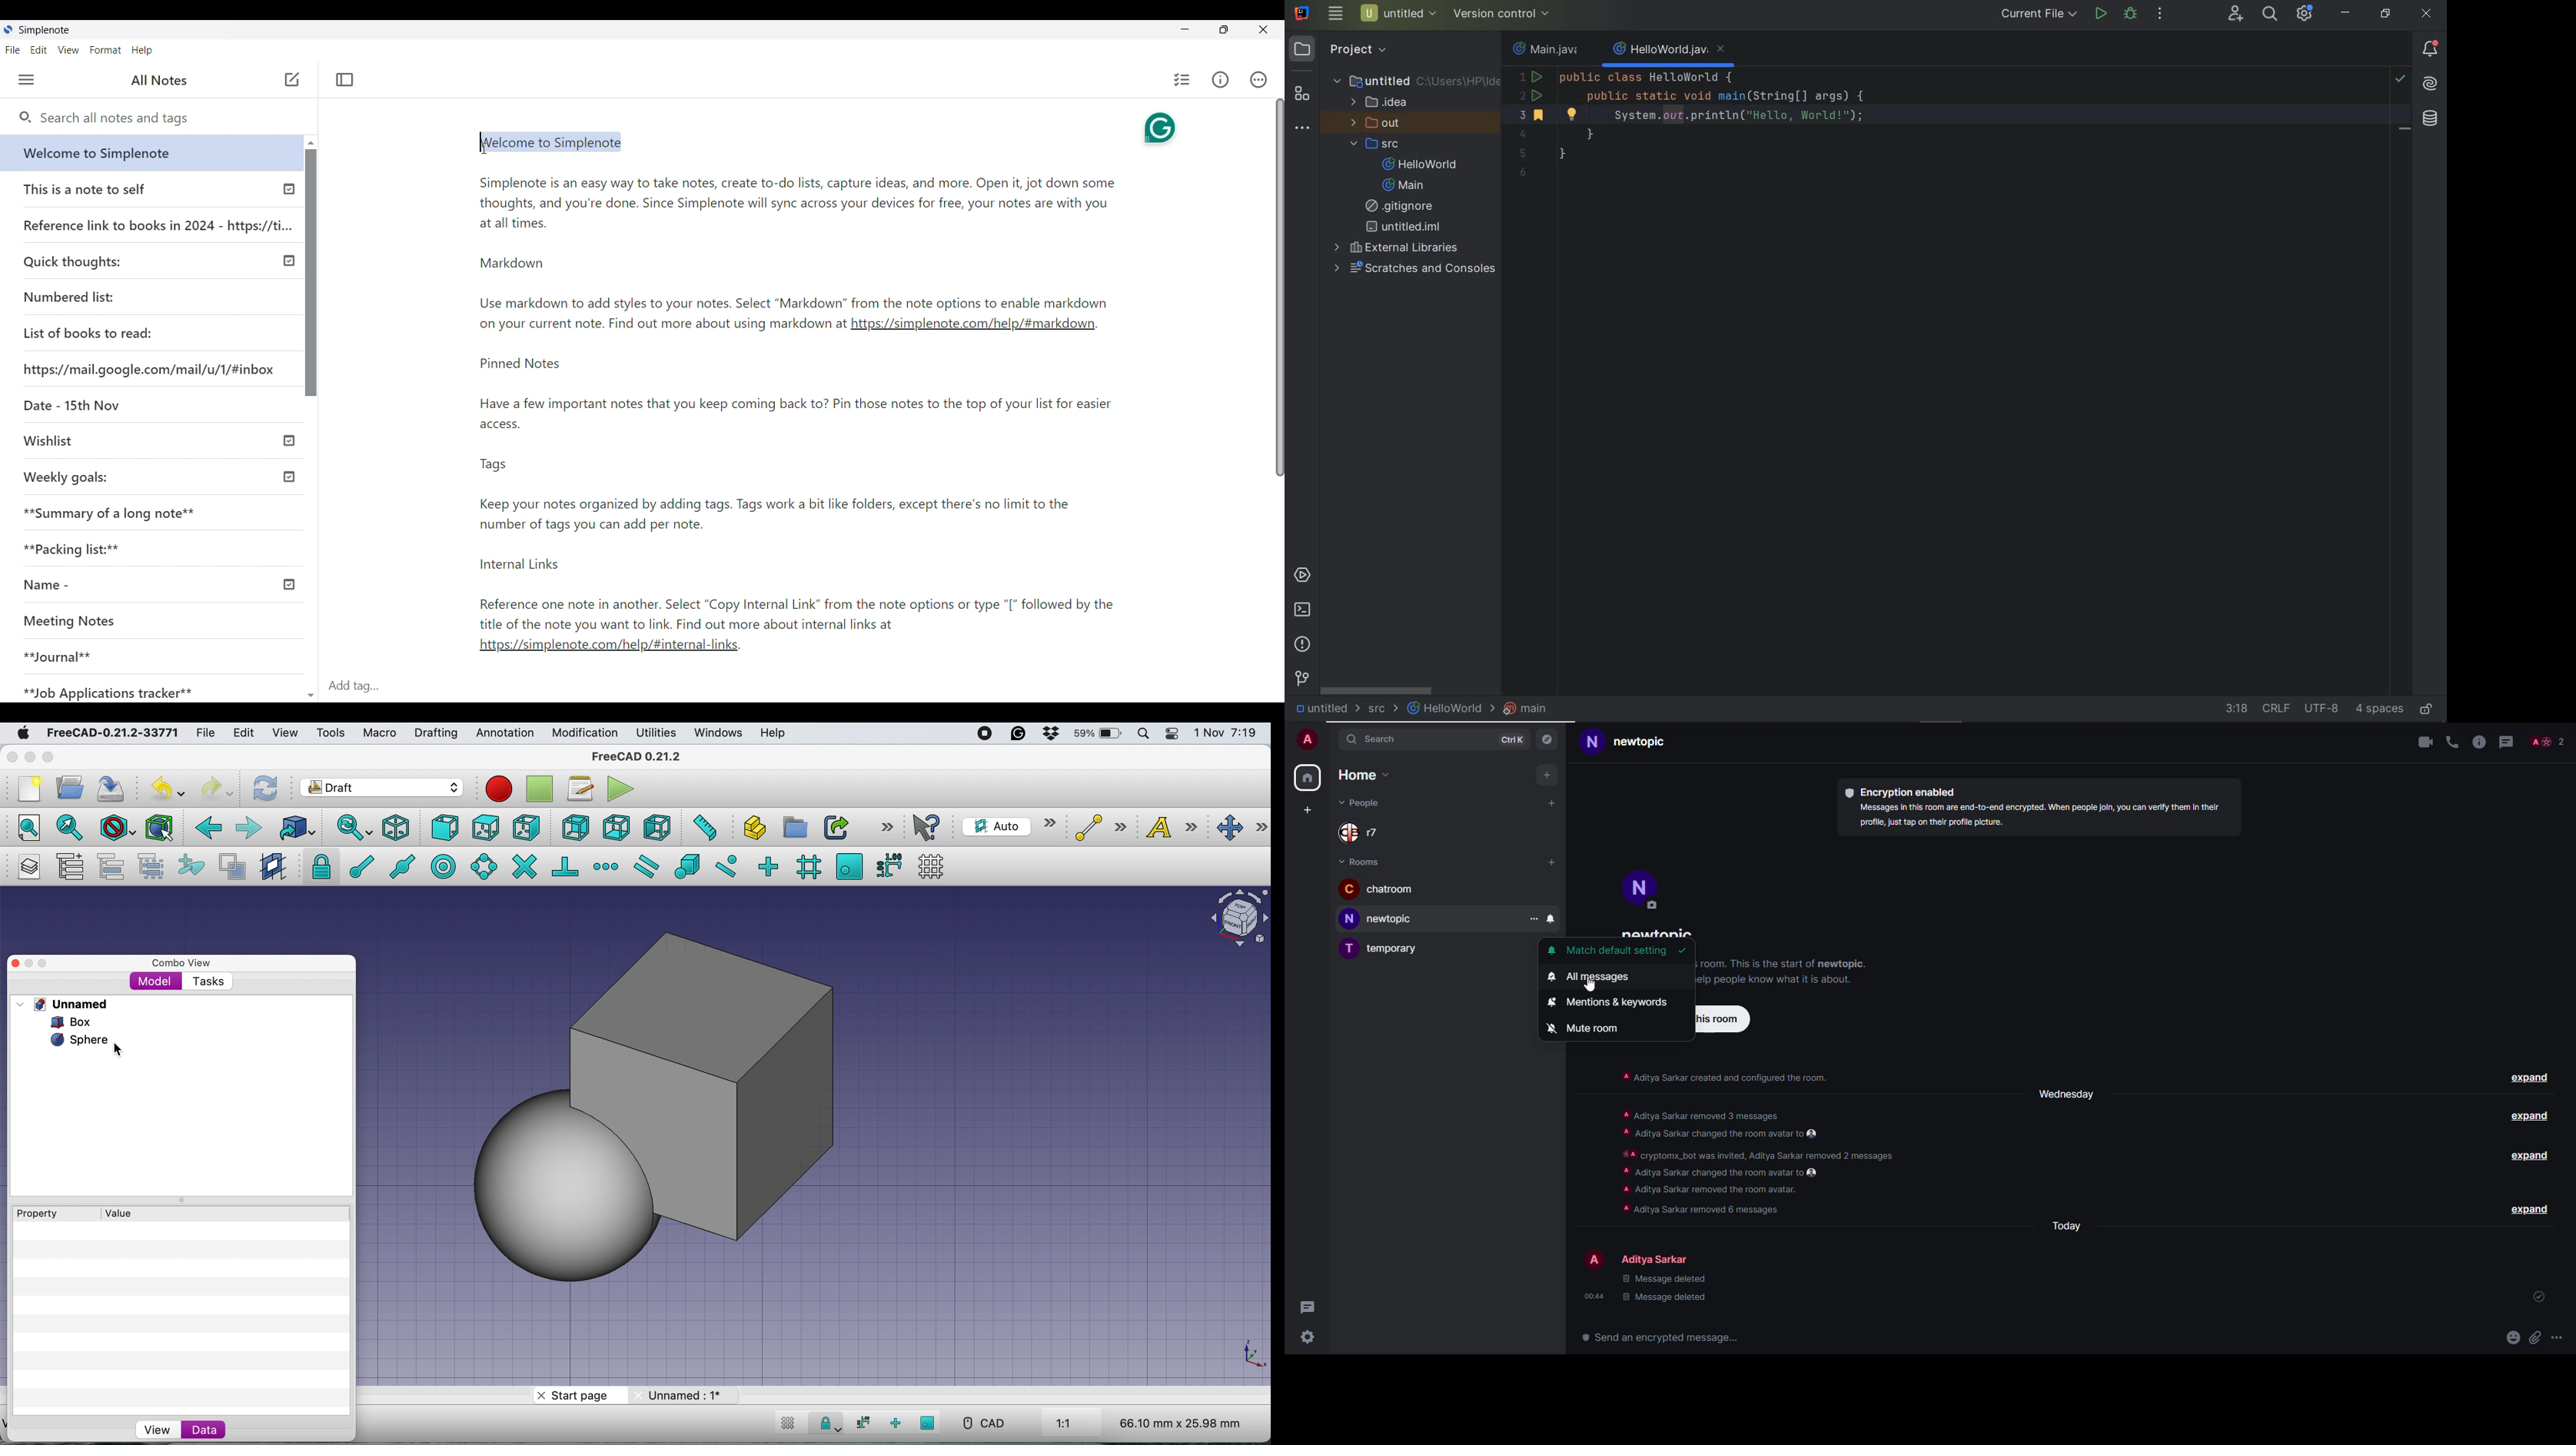  What do you see at coordinates (27, 965) in the screenshot?
I see `minimise` at bounding box center [27, 965].